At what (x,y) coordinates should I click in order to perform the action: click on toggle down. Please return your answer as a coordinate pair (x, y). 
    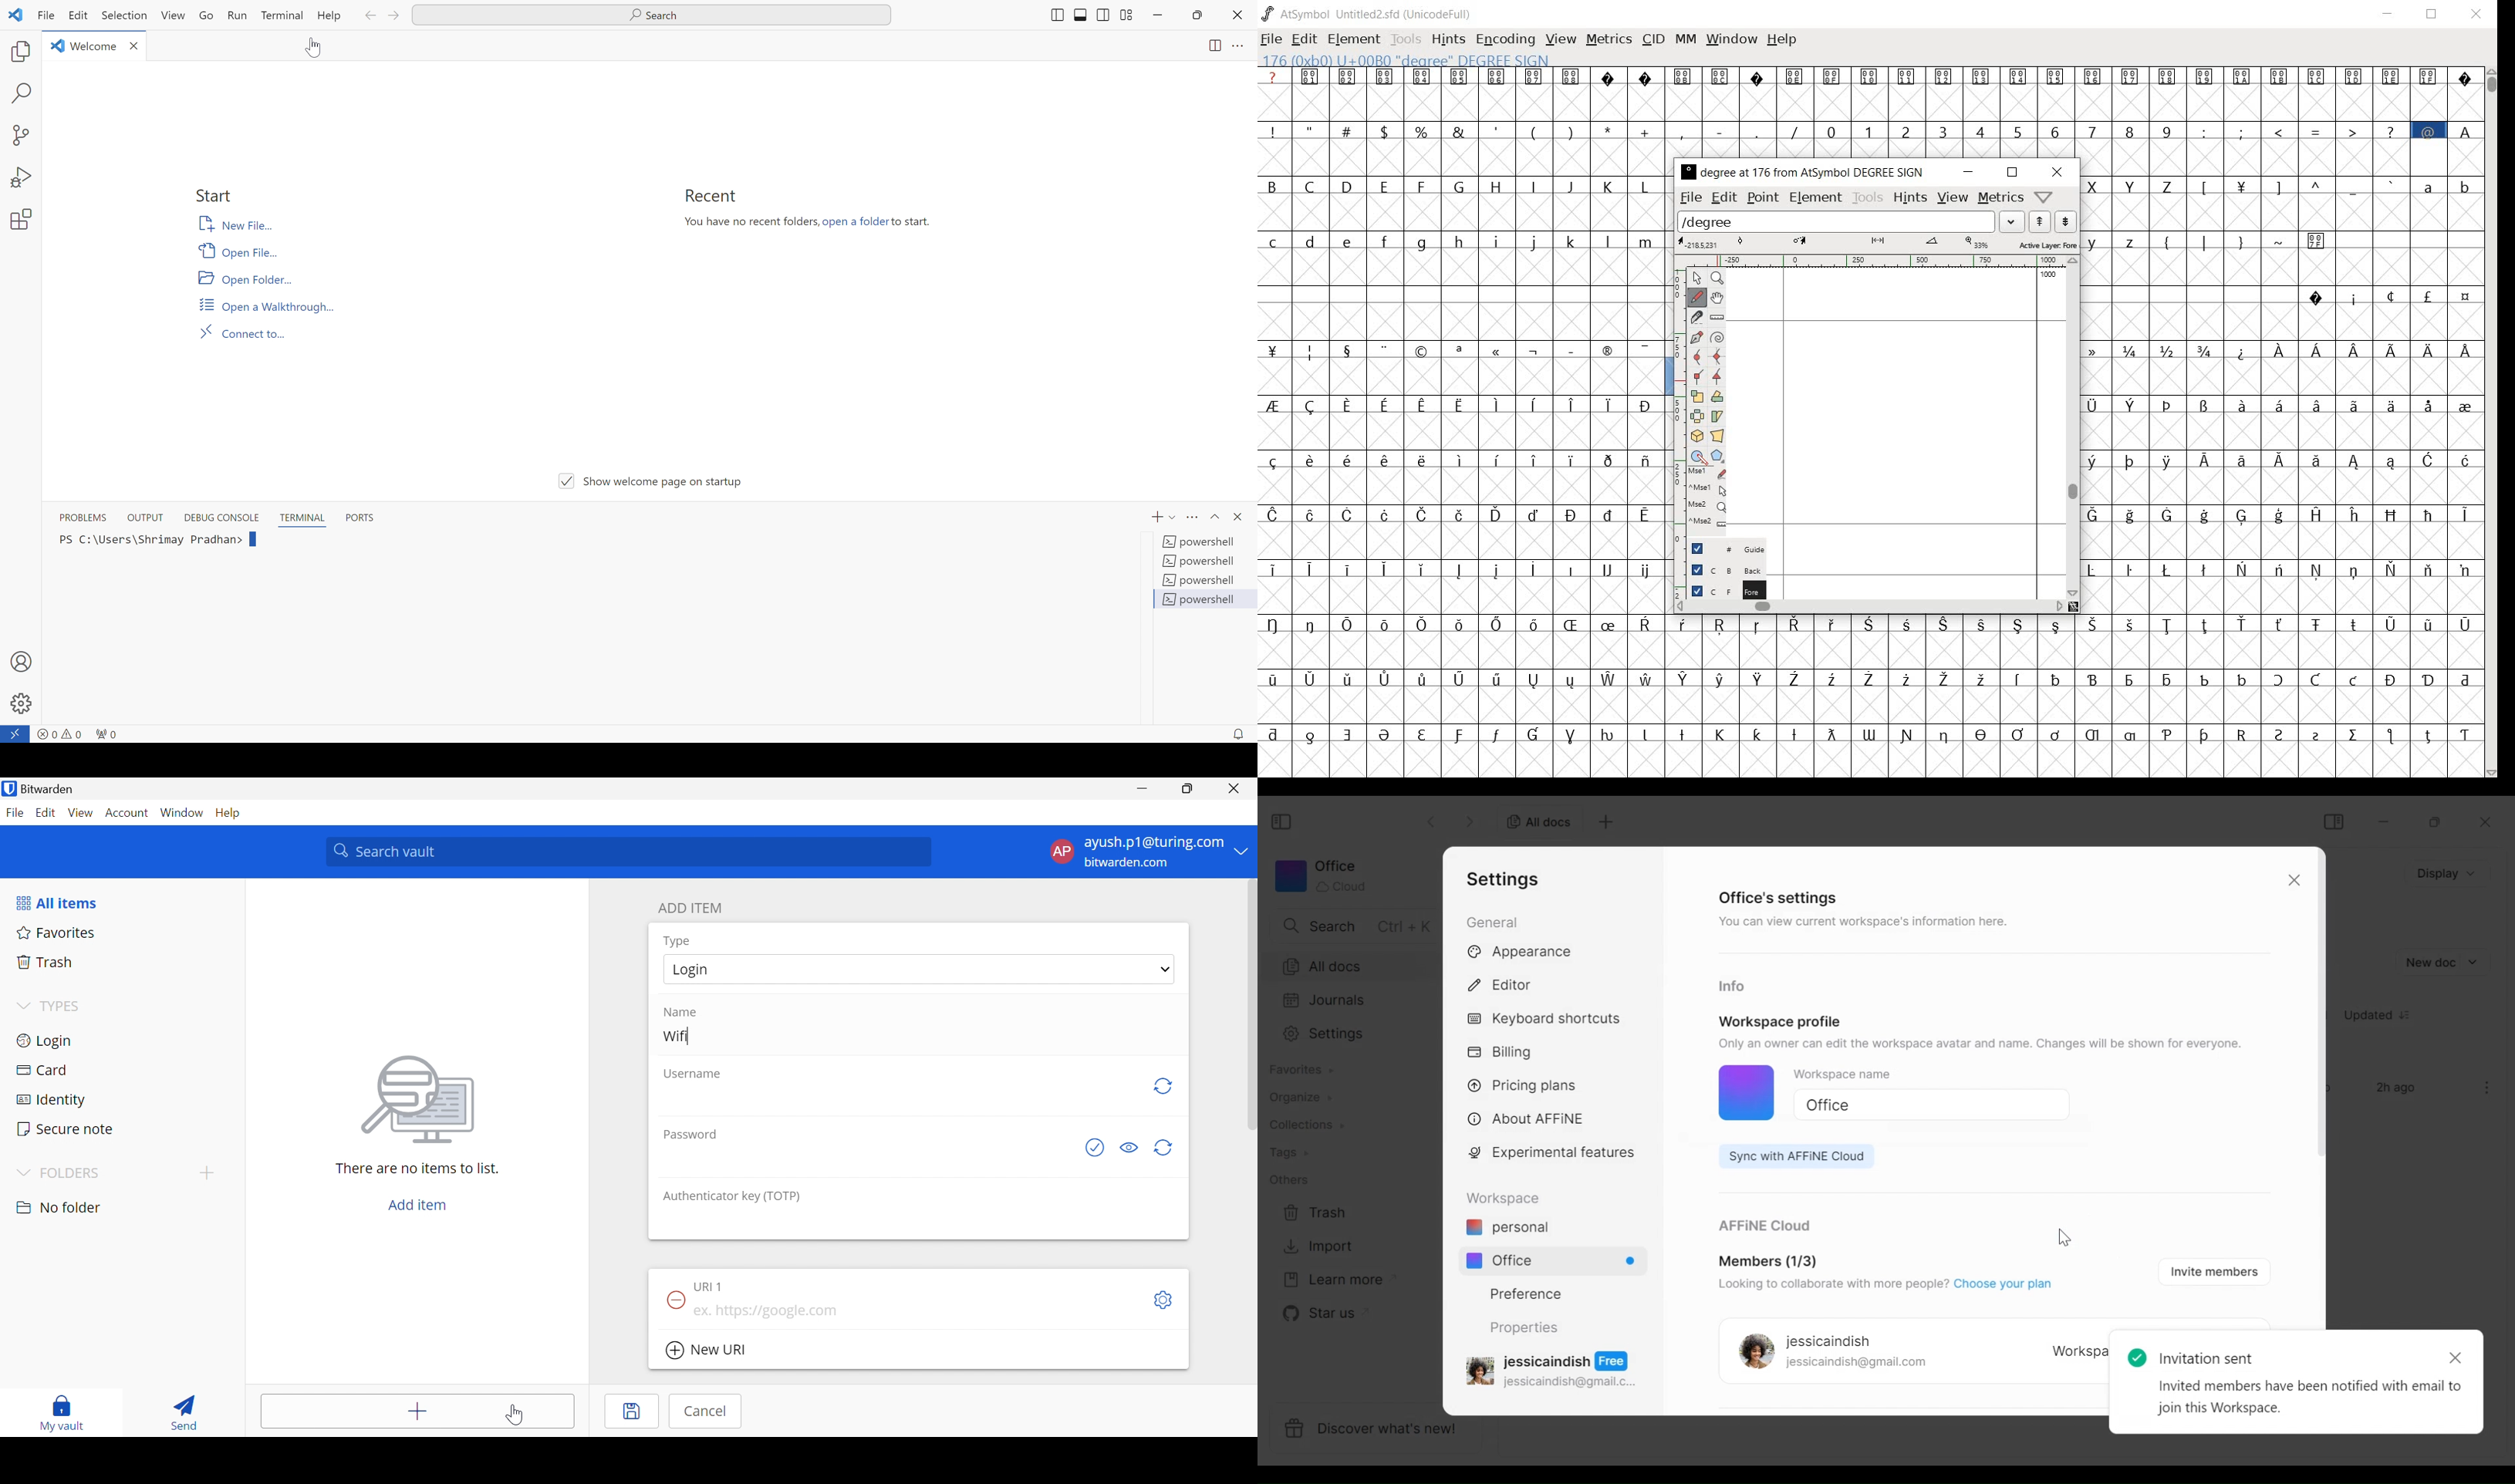
    Looking at the image, I should click on (1170, 518).